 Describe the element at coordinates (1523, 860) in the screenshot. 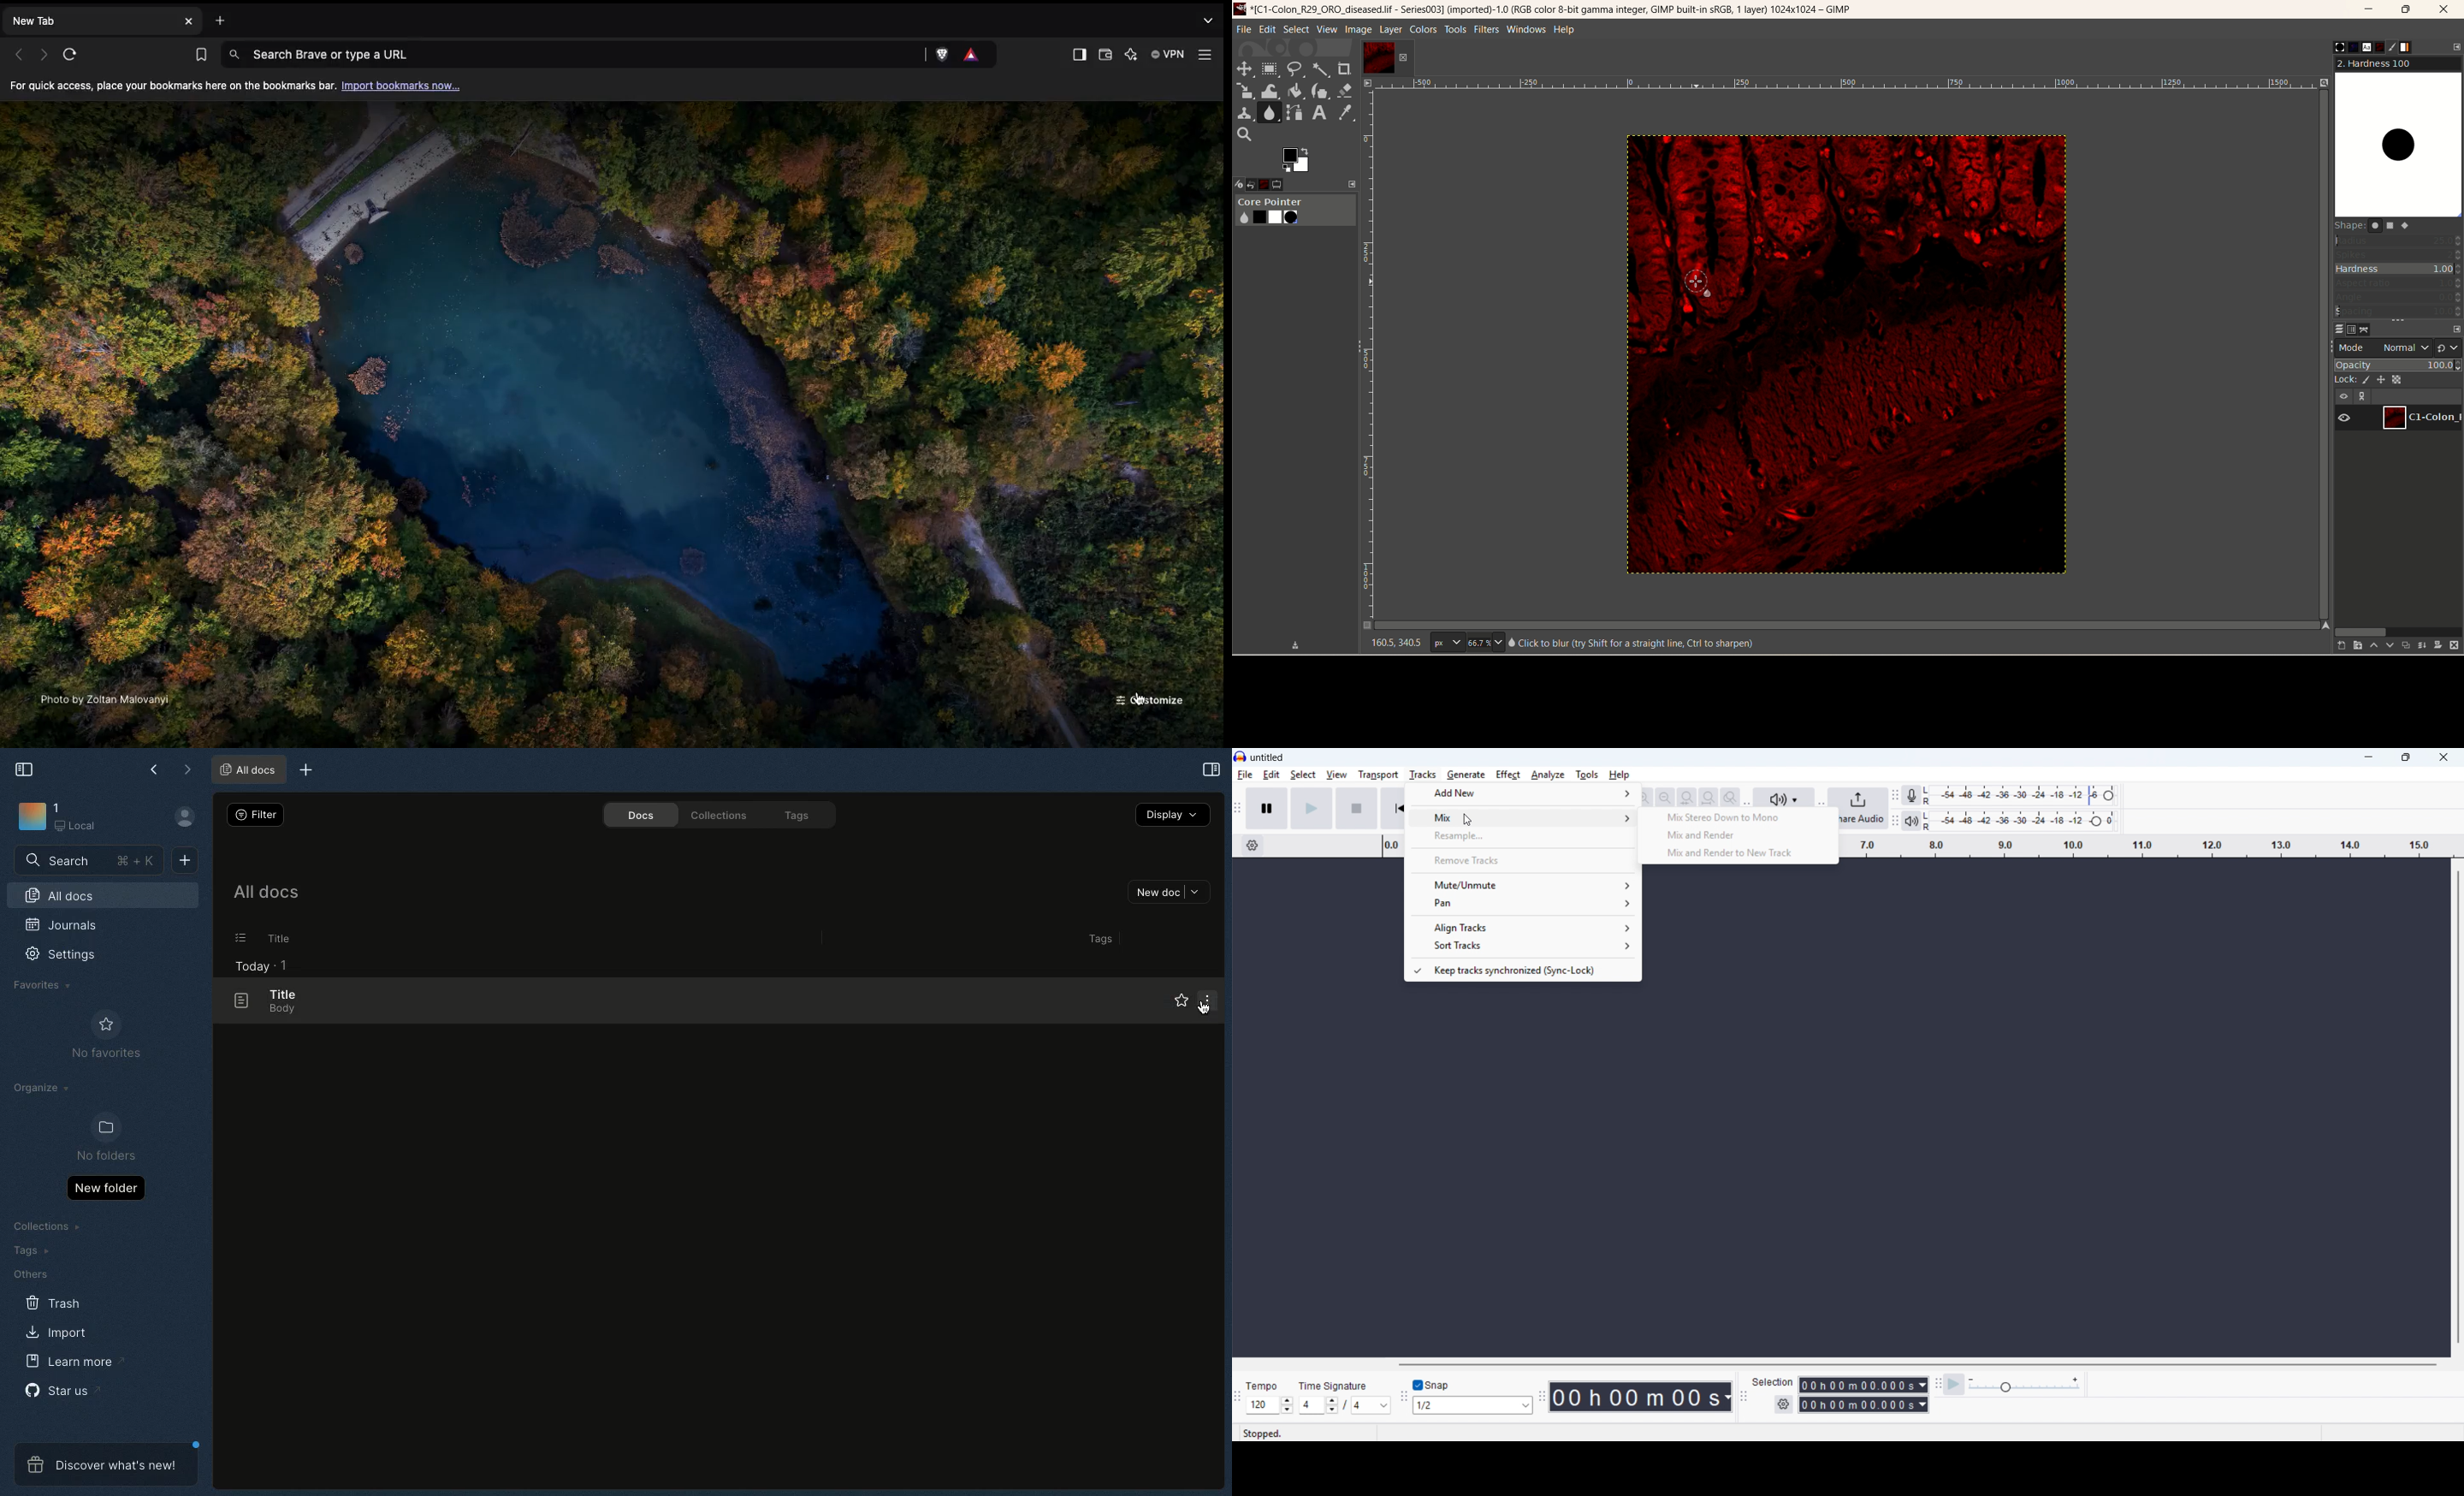

I see `Remove tracks ` at that location.